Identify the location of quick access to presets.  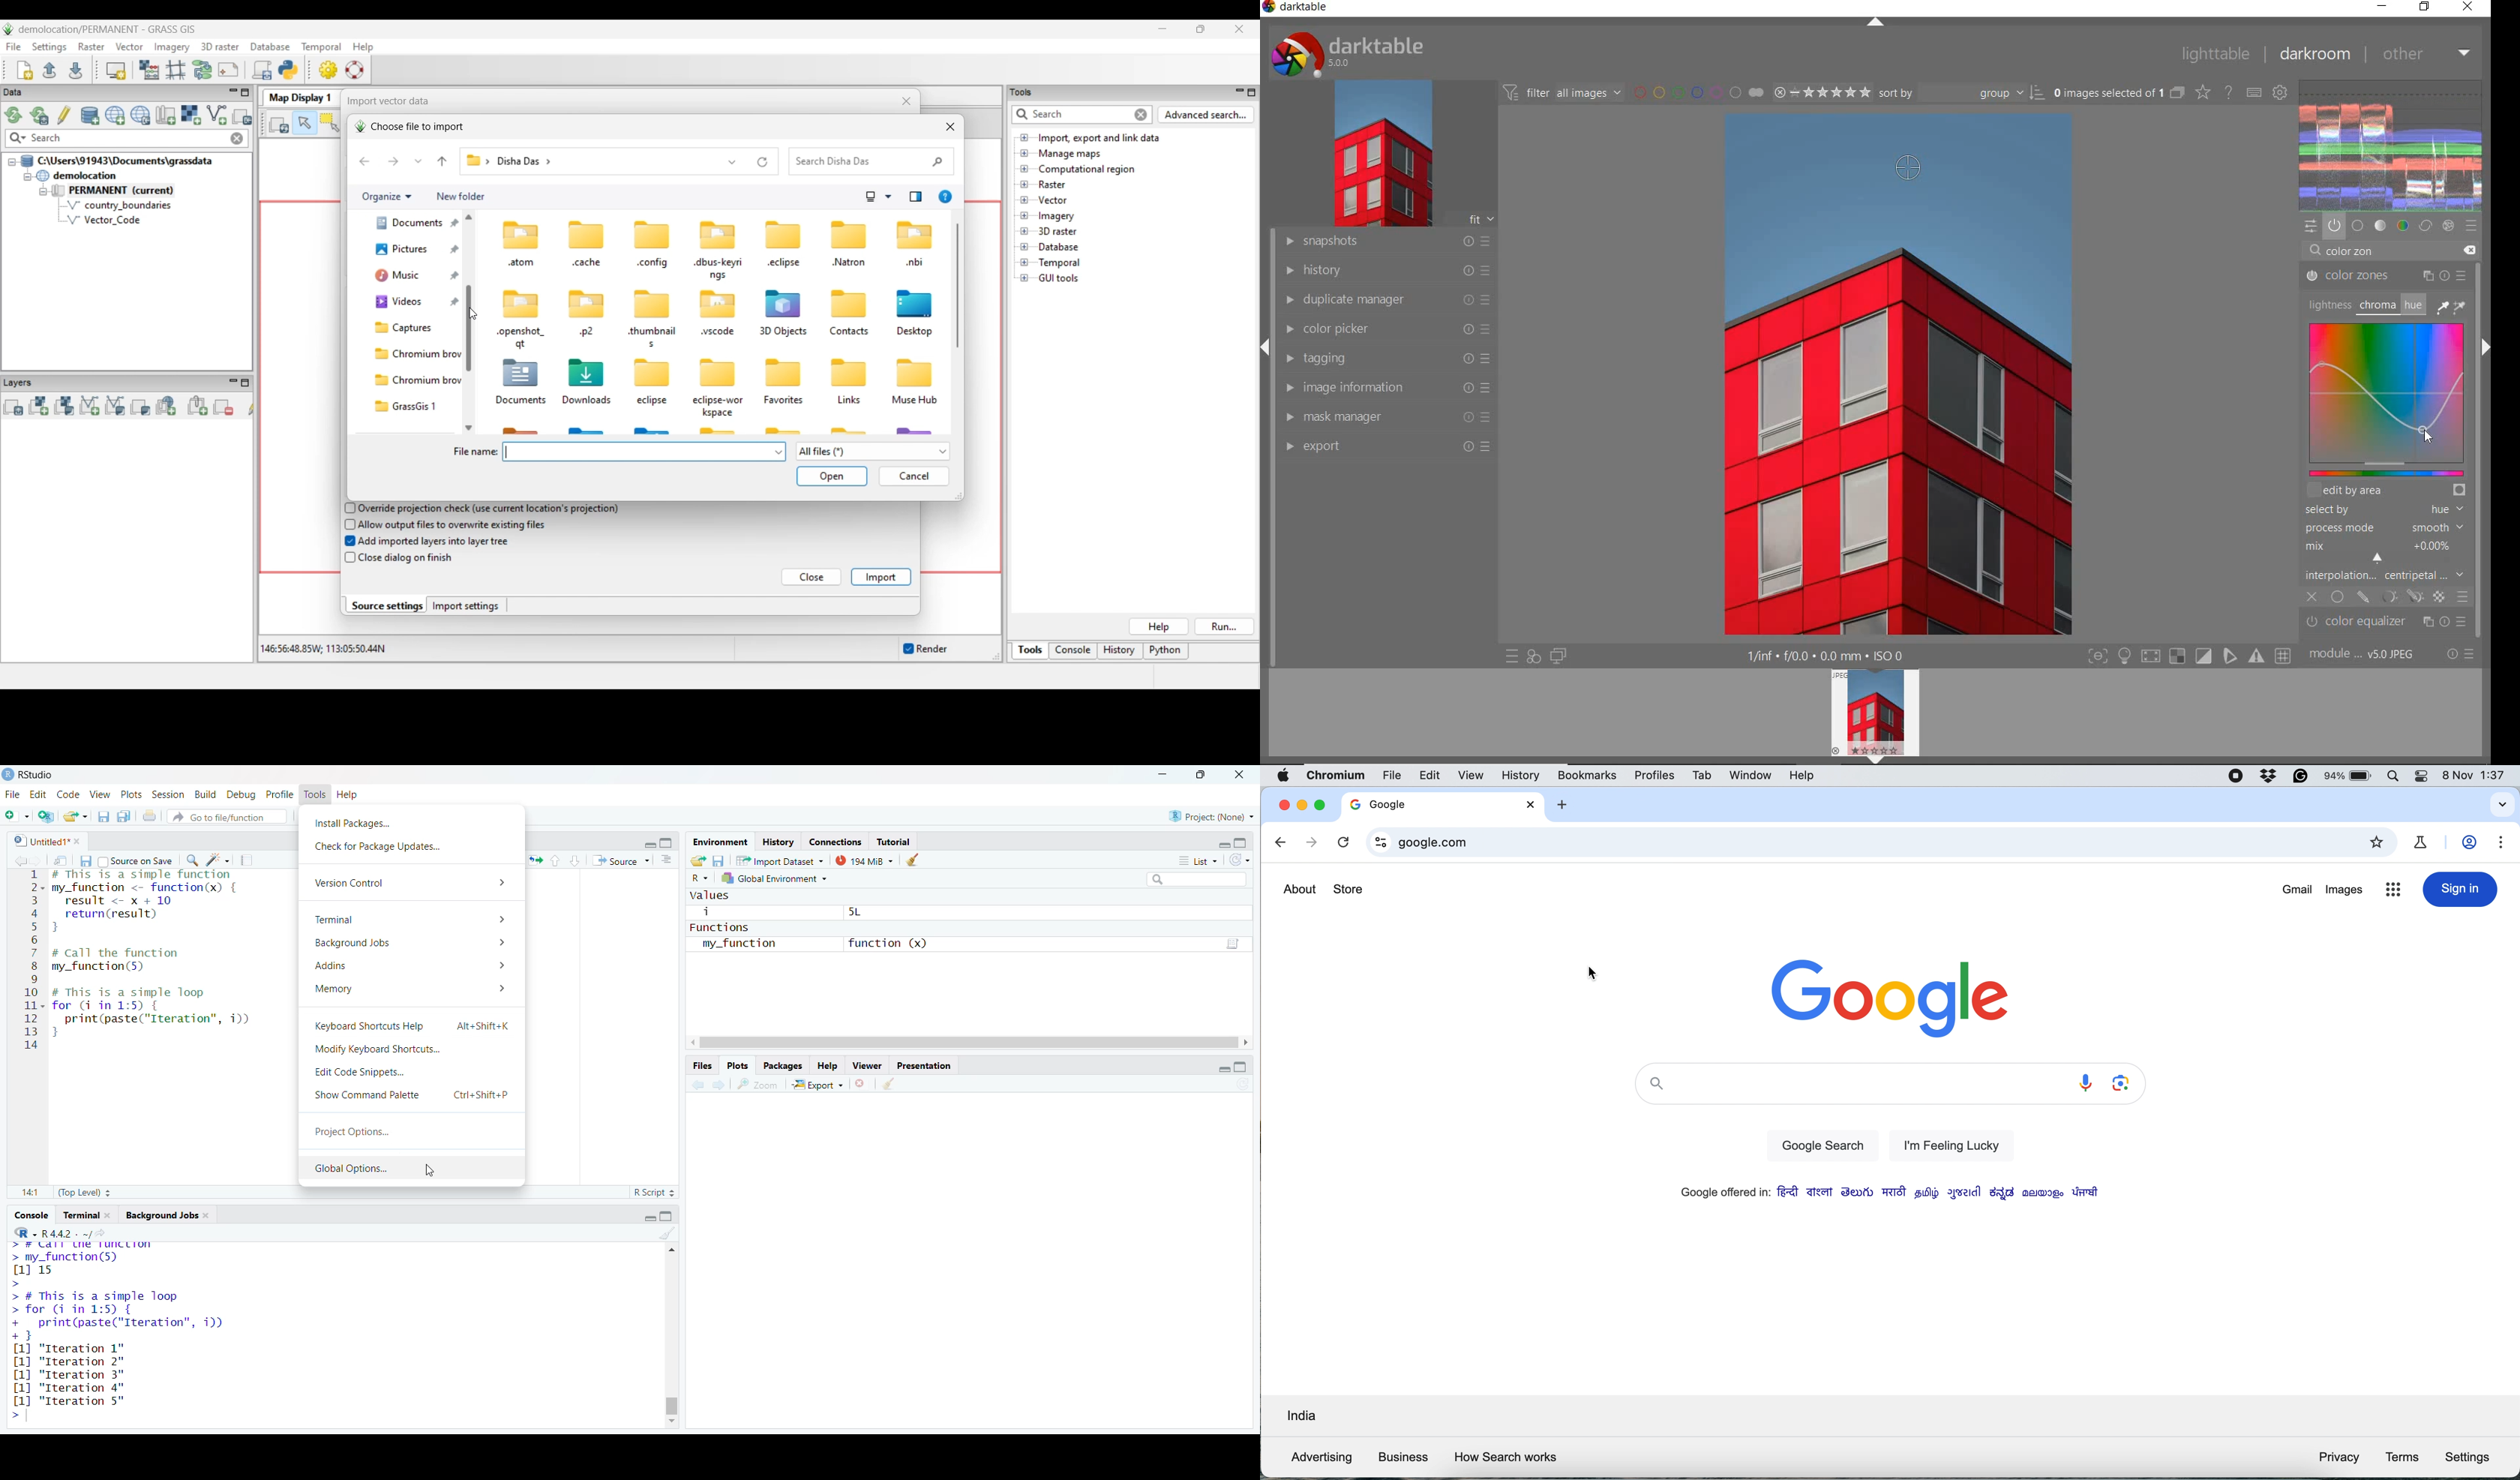
(1512, 657).